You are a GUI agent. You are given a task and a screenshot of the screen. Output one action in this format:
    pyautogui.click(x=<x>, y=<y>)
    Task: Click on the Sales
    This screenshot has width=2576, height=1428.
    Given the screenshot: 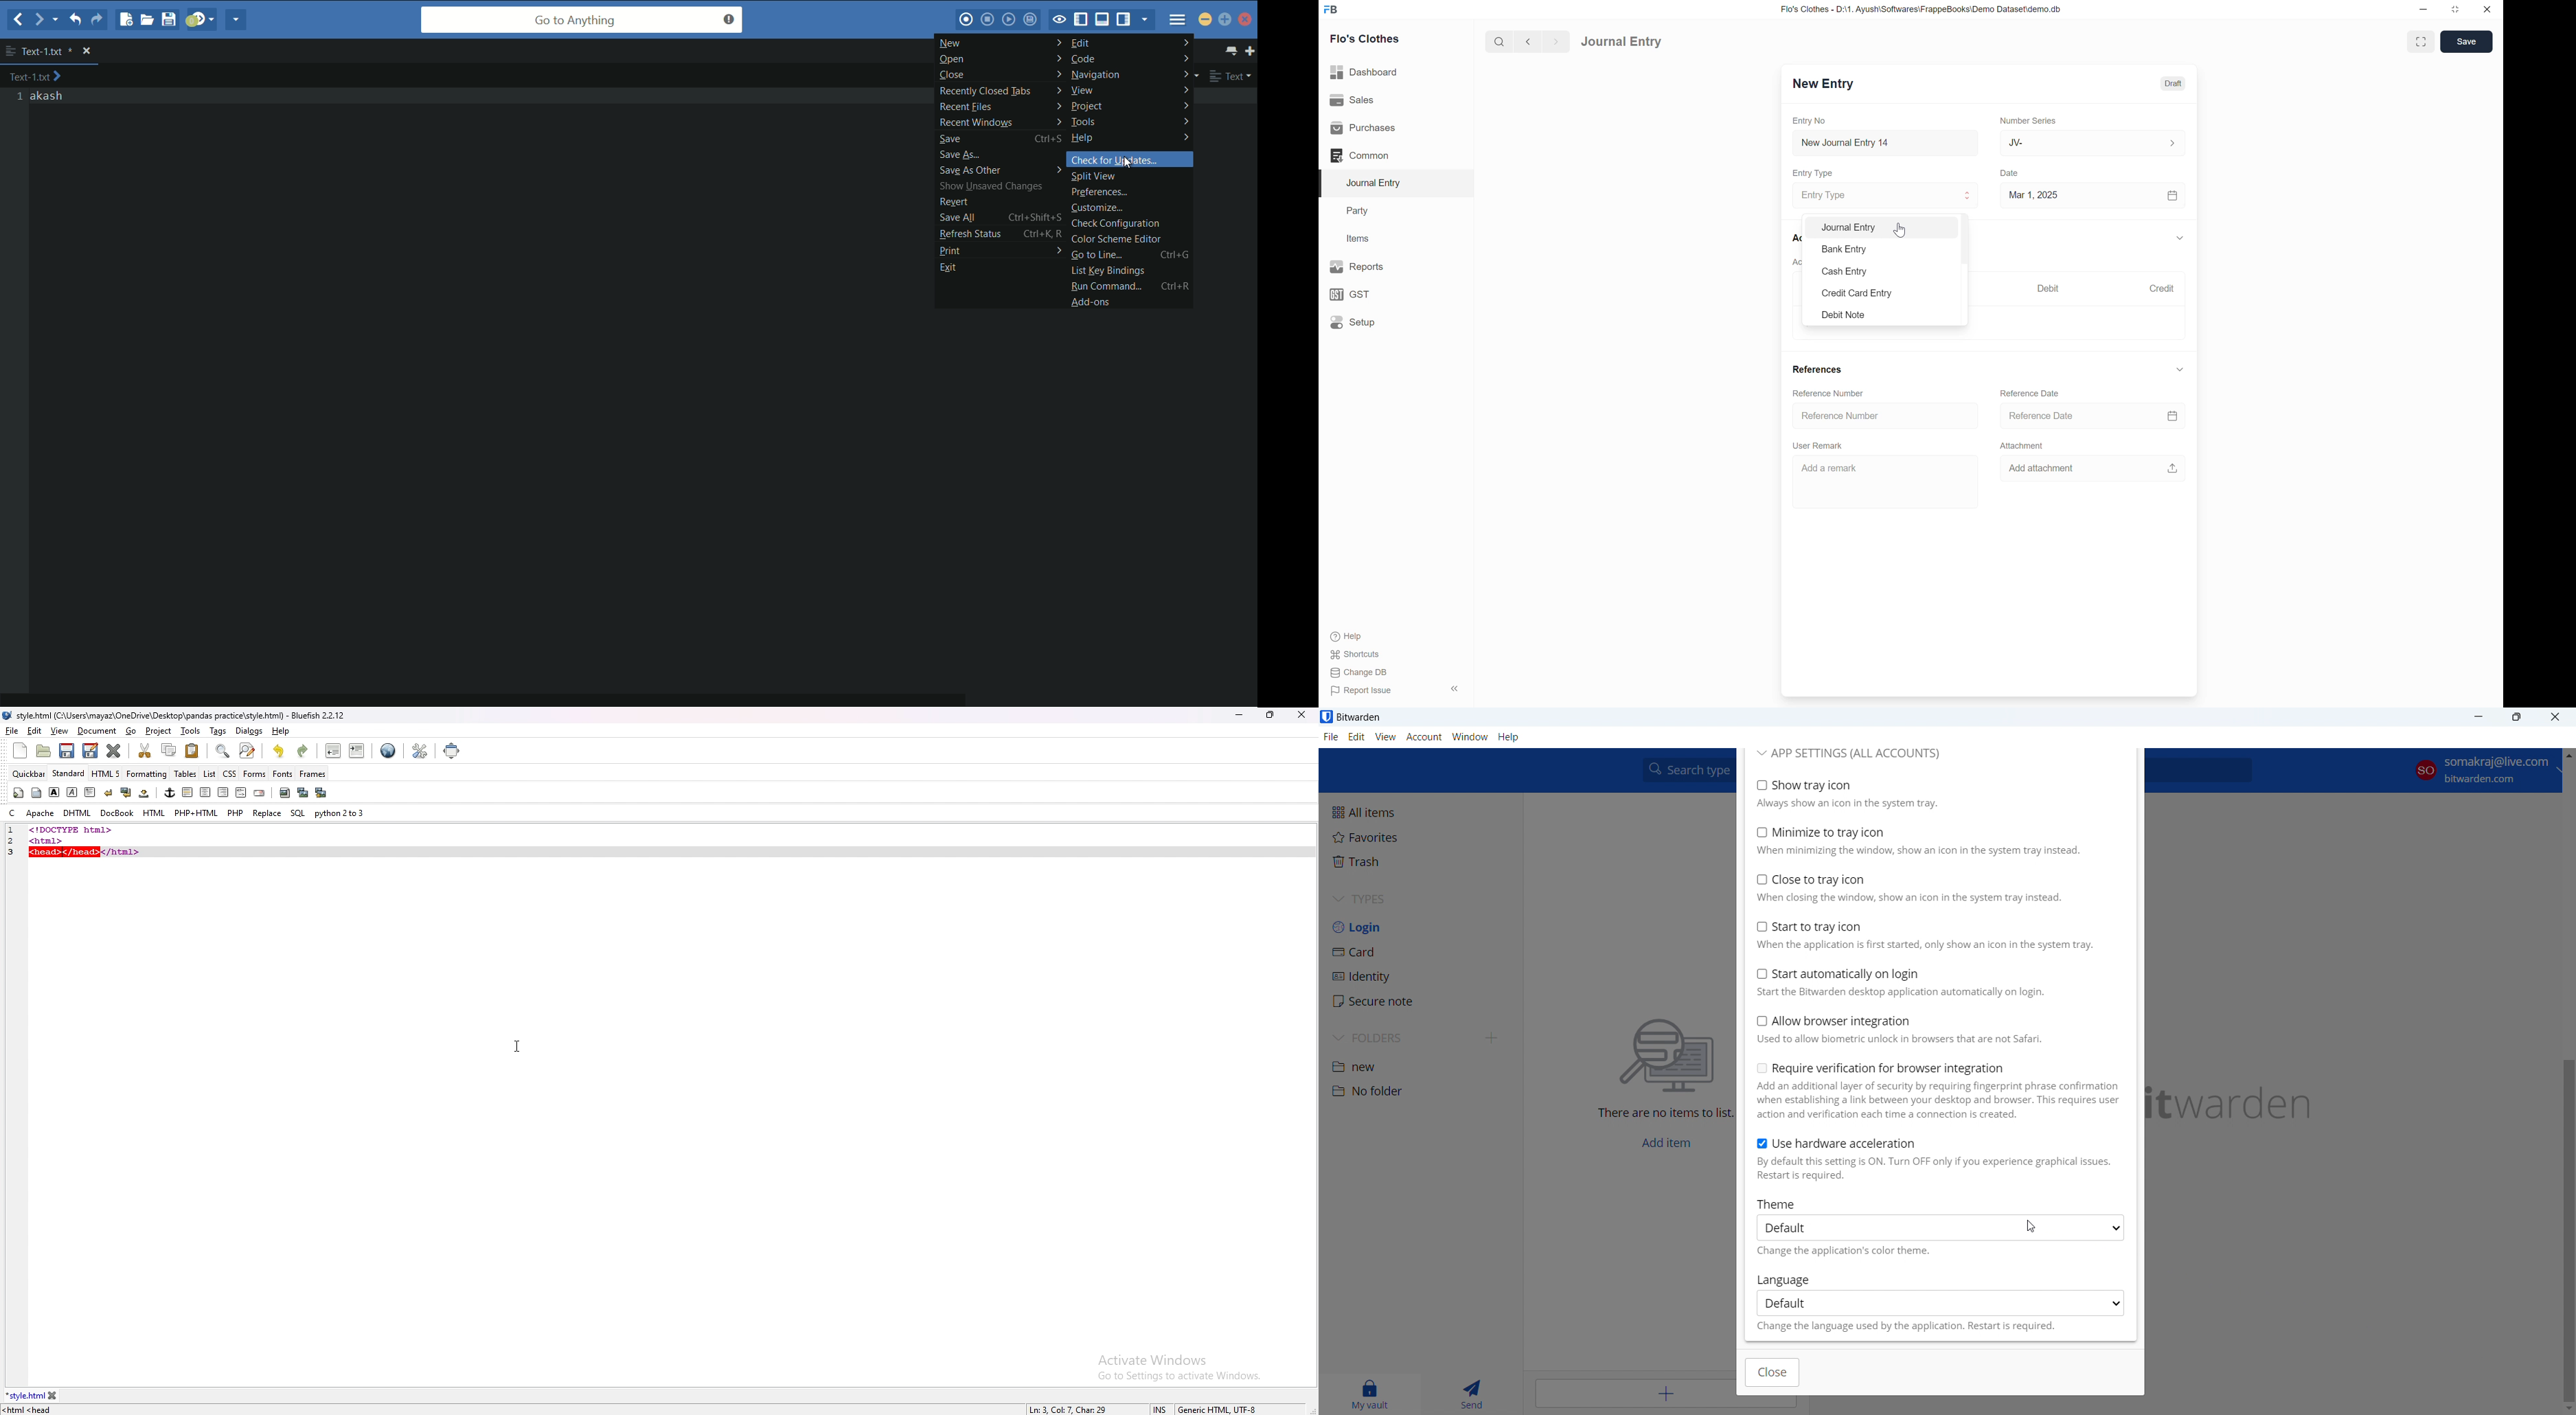 What is the action you would take?
    pyautogui.click(x=1351, y=99)
    